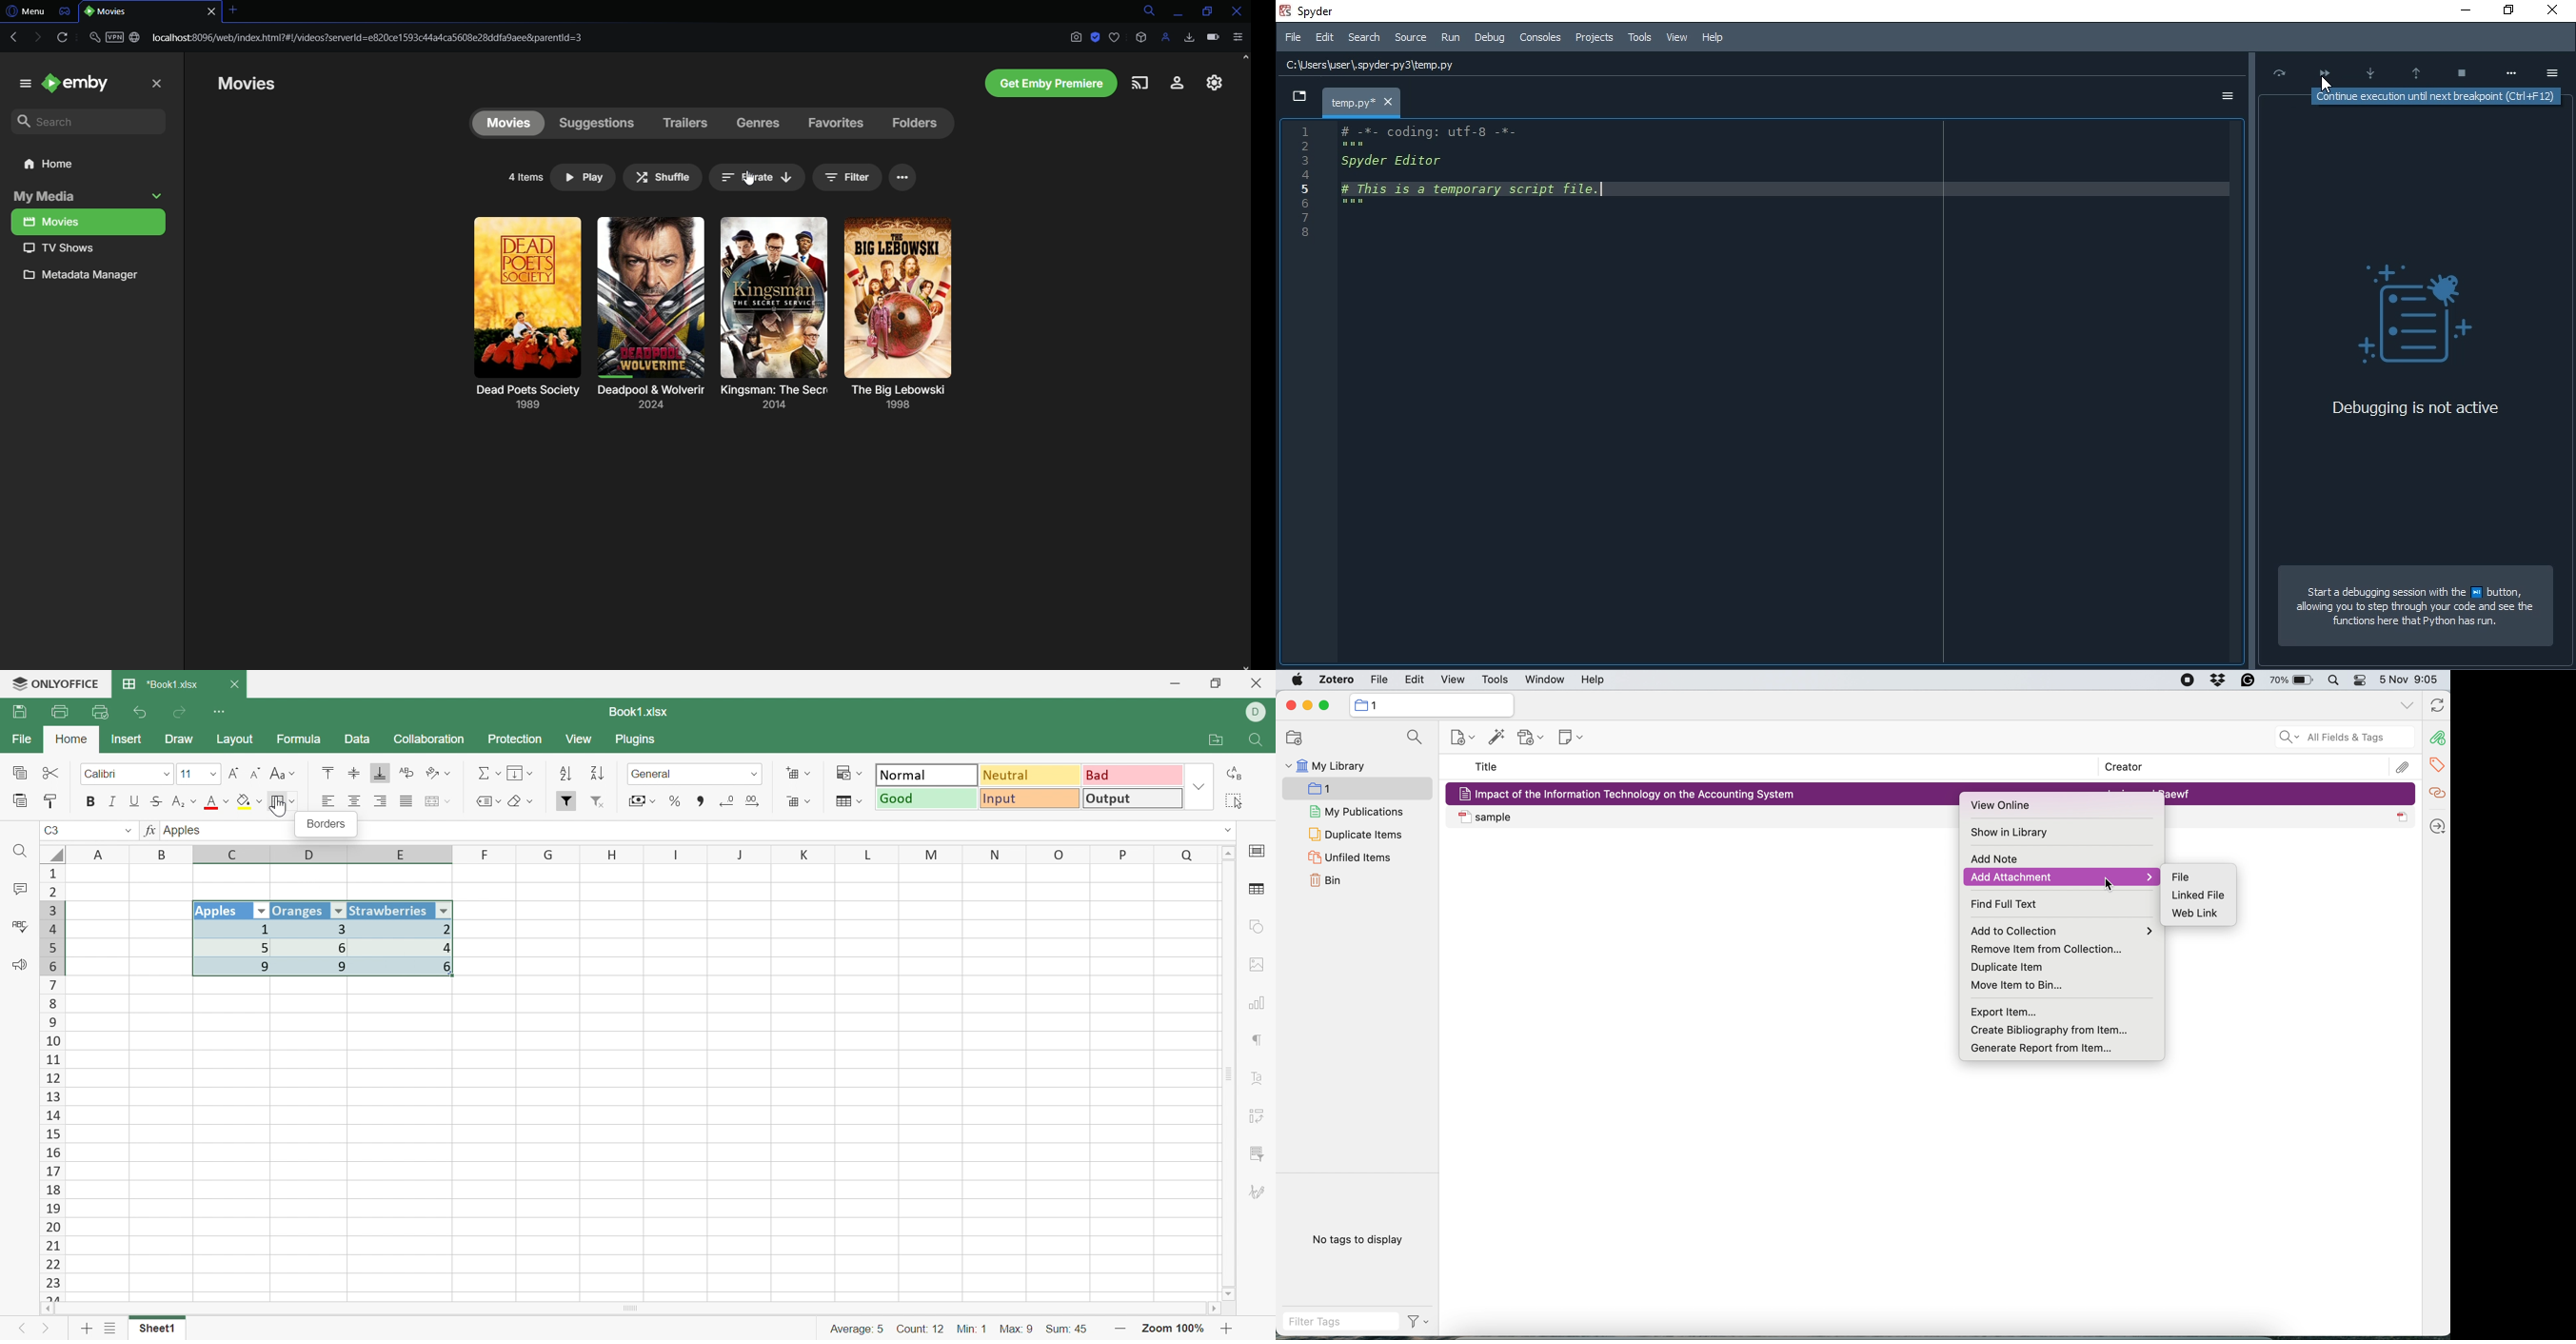 The width and height of the screenshot is (2576, 1344). What do you see at coordinates (1231, 1329) in the screenshot?
I see `Zoom in` at bounding box center [1231, 1329].